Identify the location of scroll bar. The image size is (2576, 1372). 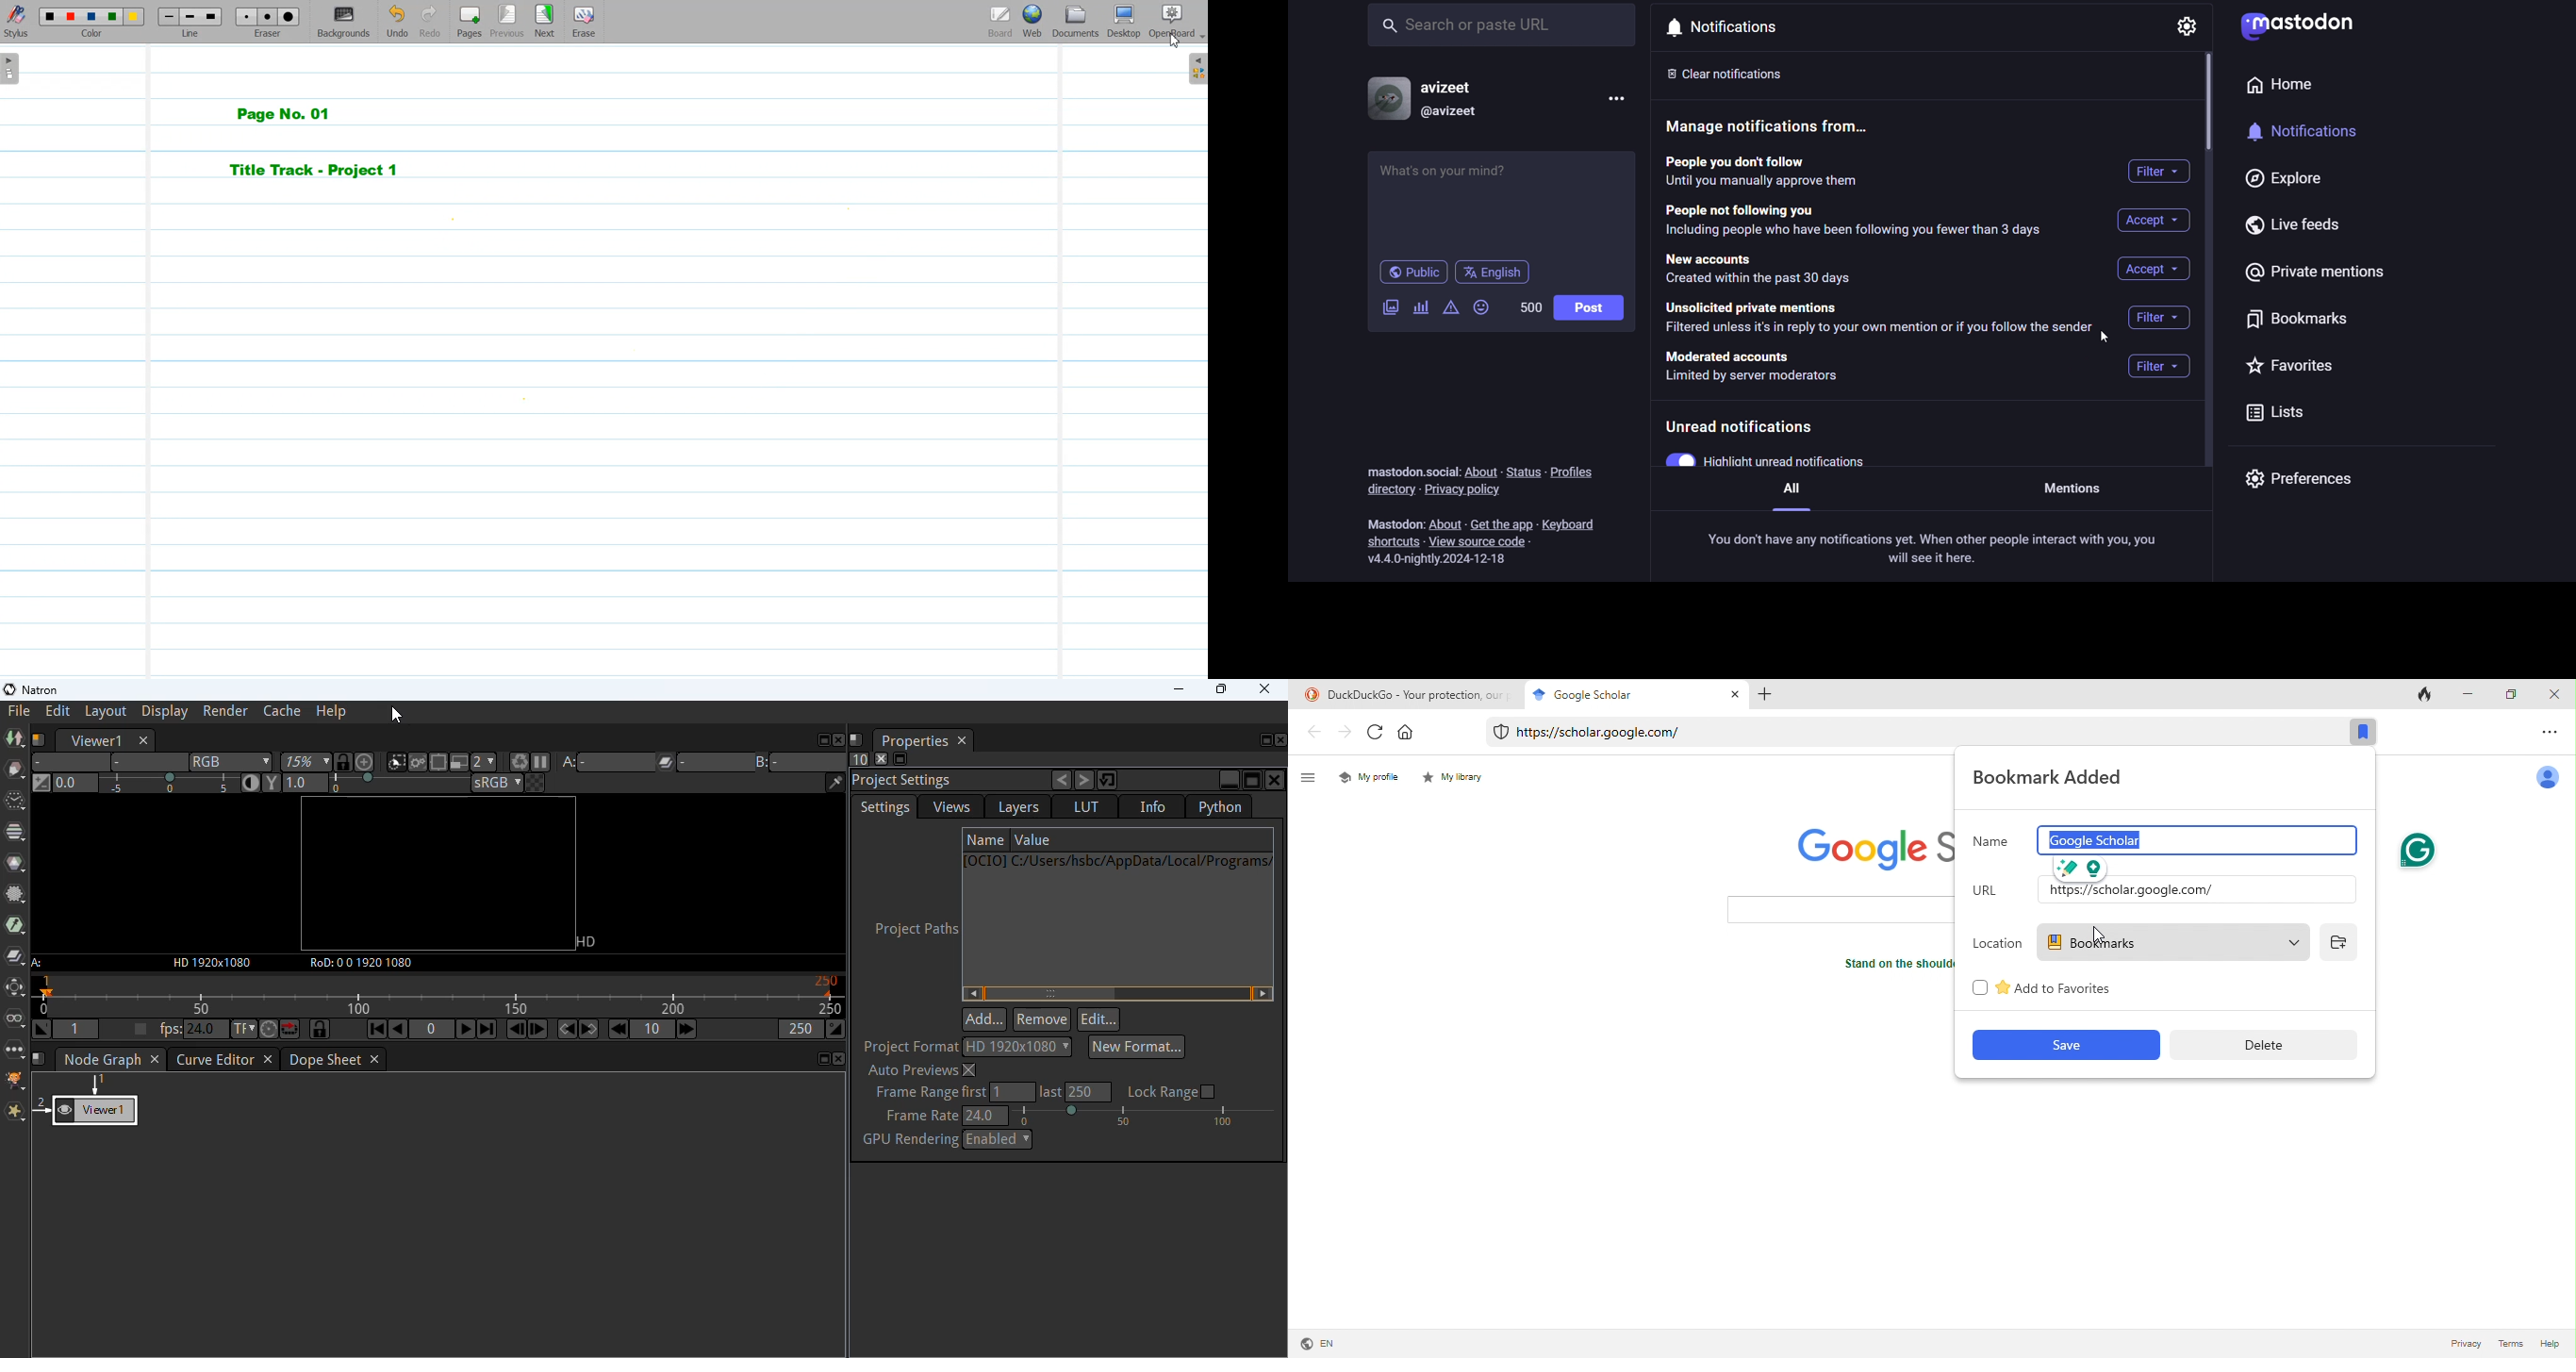
(2206, 100).